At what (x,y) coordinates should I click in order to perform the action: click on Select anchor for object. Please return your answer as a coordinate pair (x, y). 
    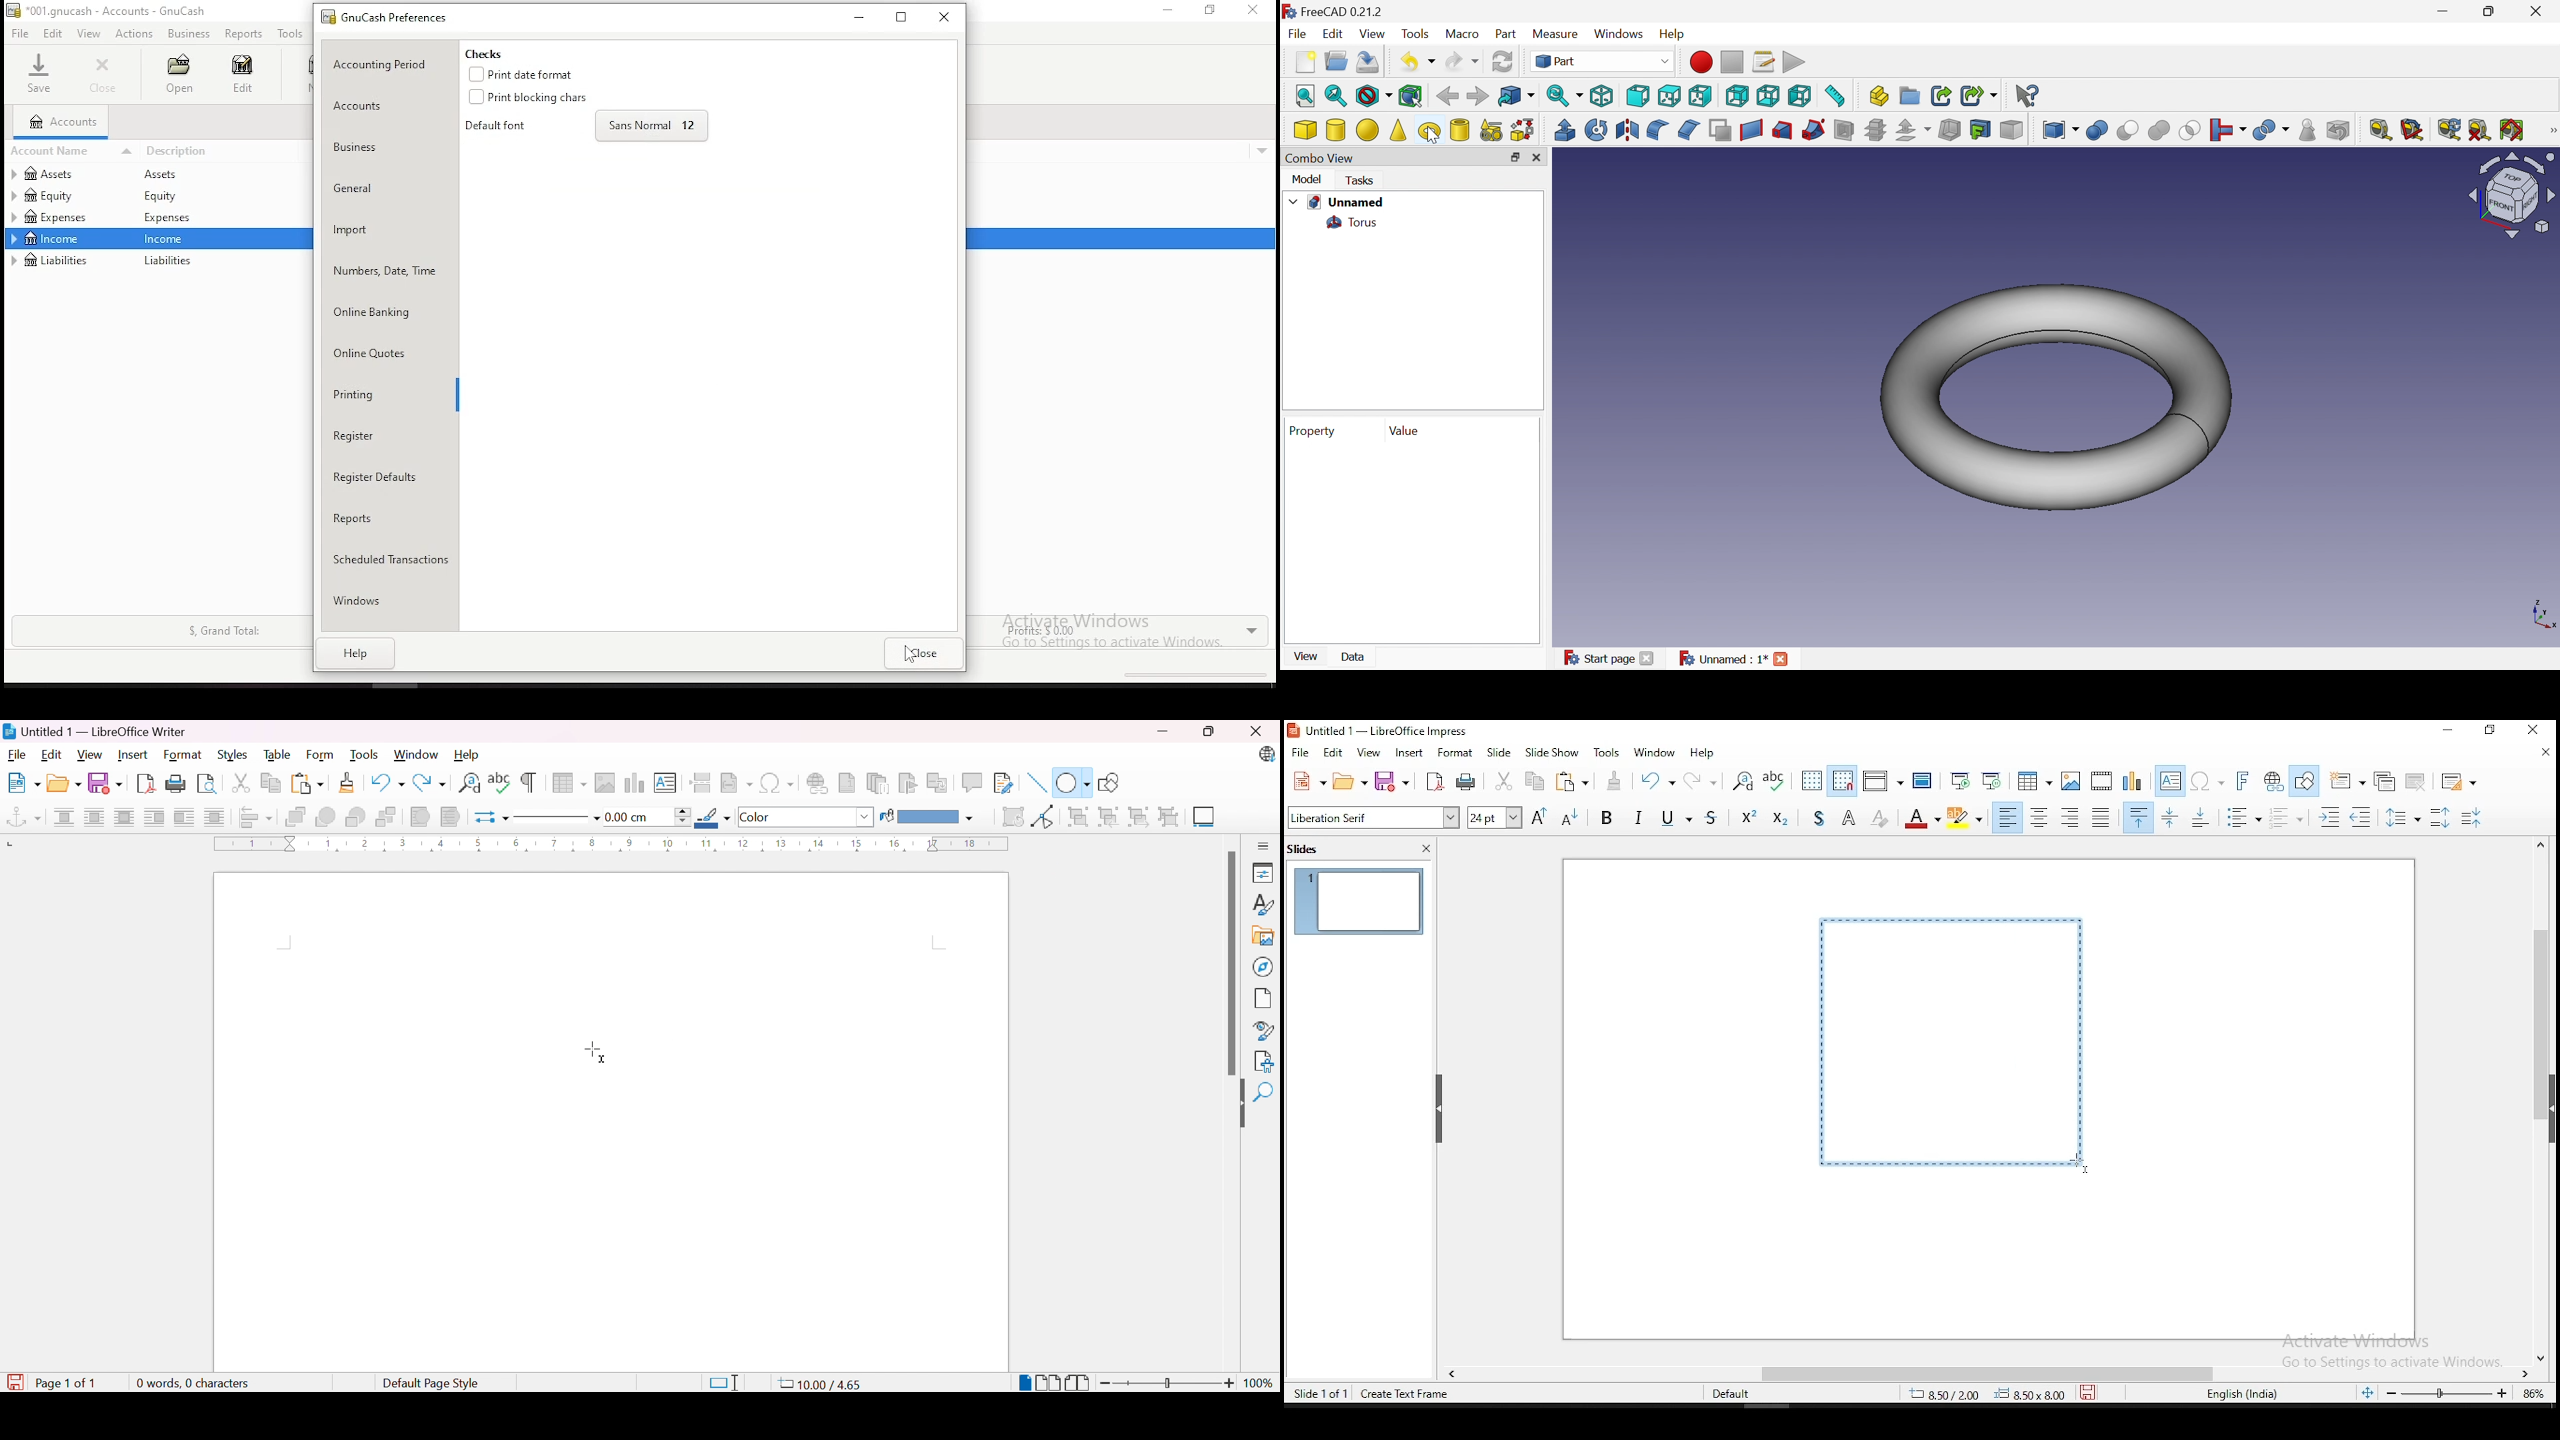
    Looking at the image, I should click on (23, 818).